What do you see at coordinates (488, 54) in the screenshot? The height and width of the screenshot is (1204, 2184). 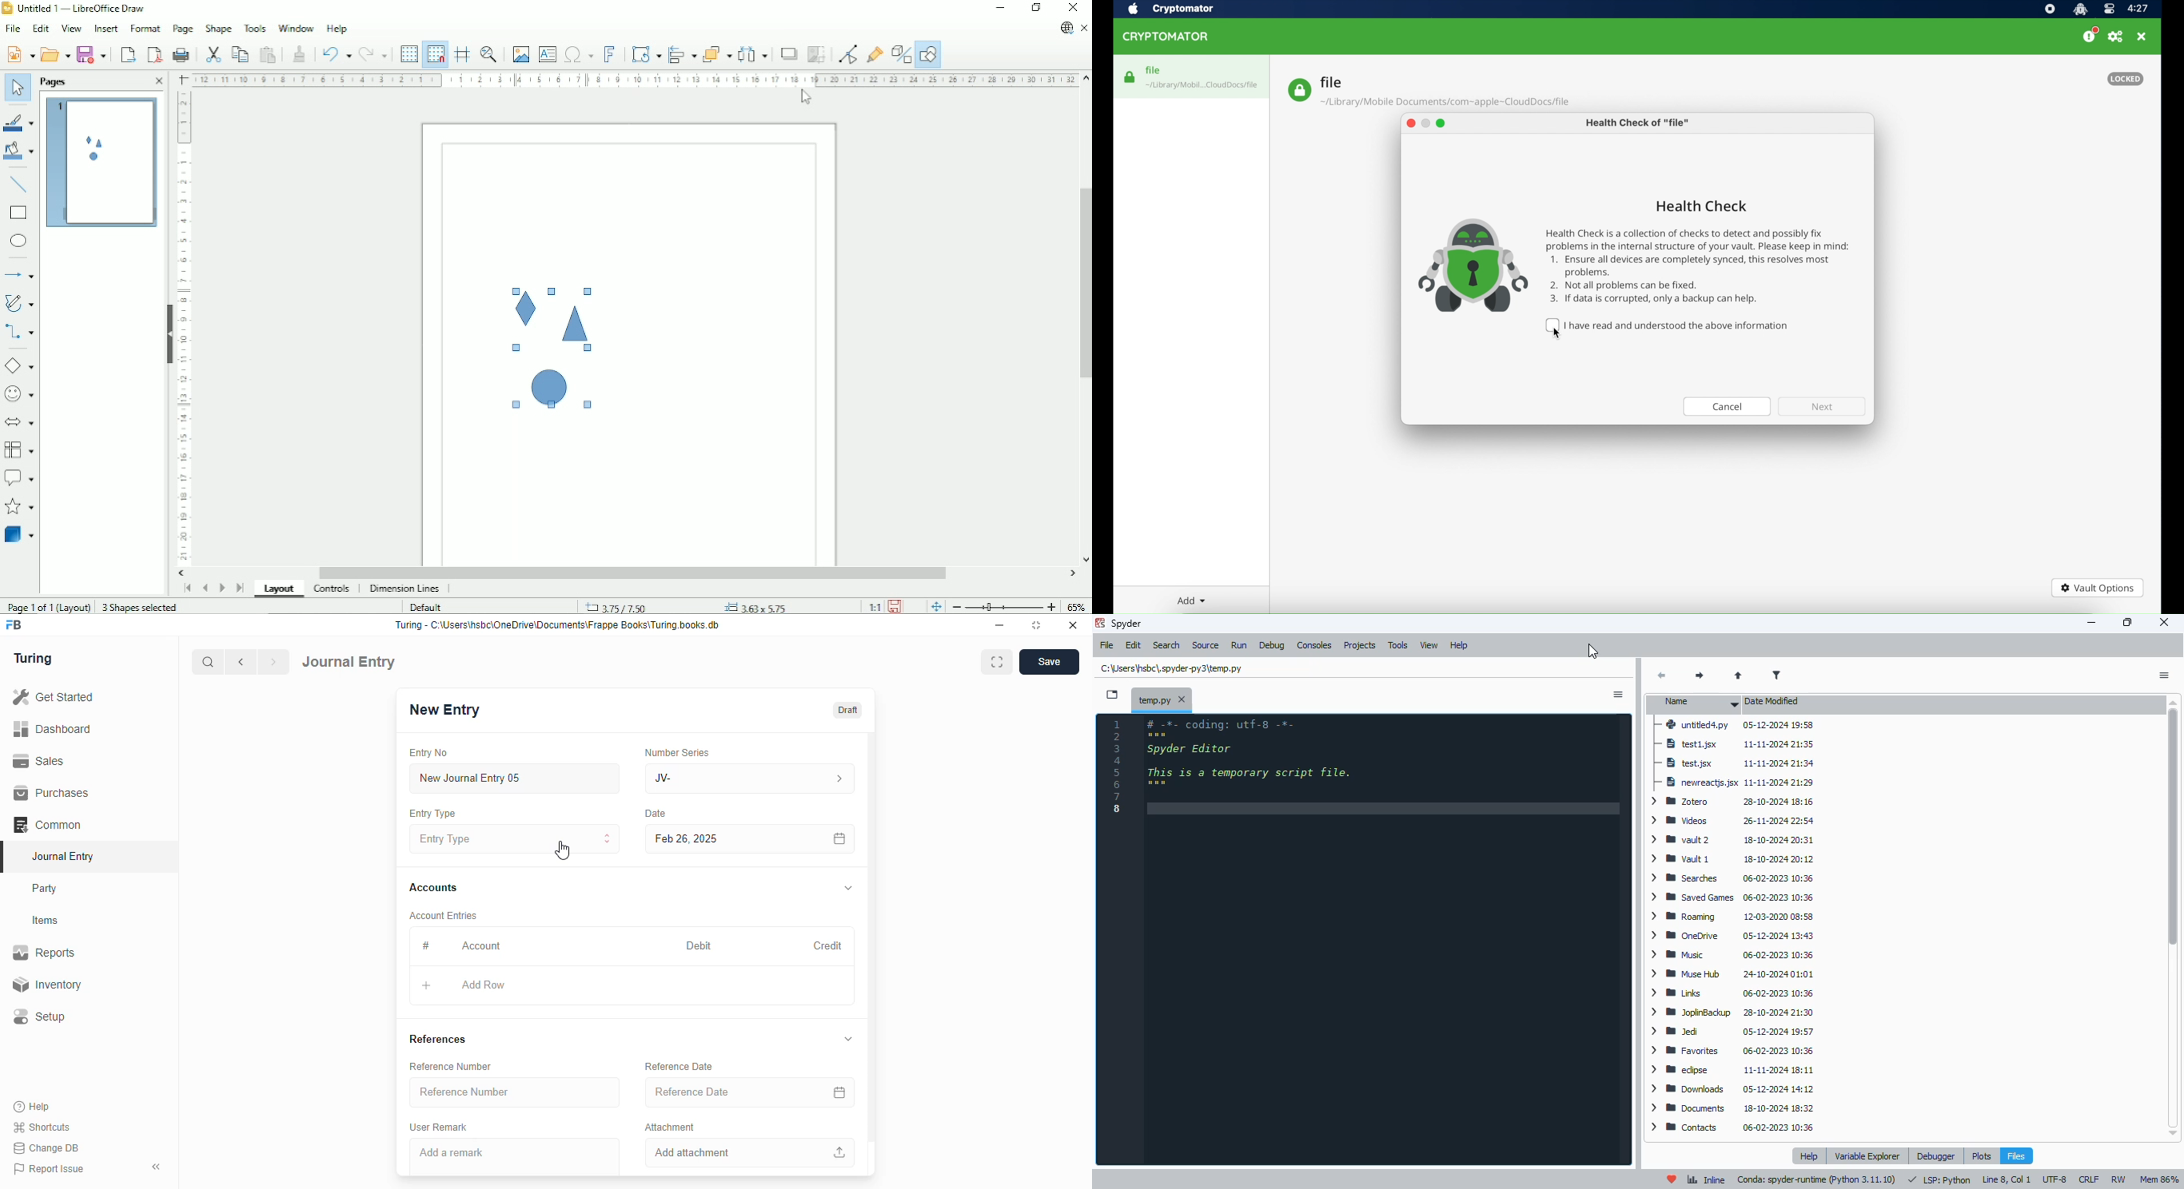 I see `Zoom & pan` at bounding box center [488, 54].